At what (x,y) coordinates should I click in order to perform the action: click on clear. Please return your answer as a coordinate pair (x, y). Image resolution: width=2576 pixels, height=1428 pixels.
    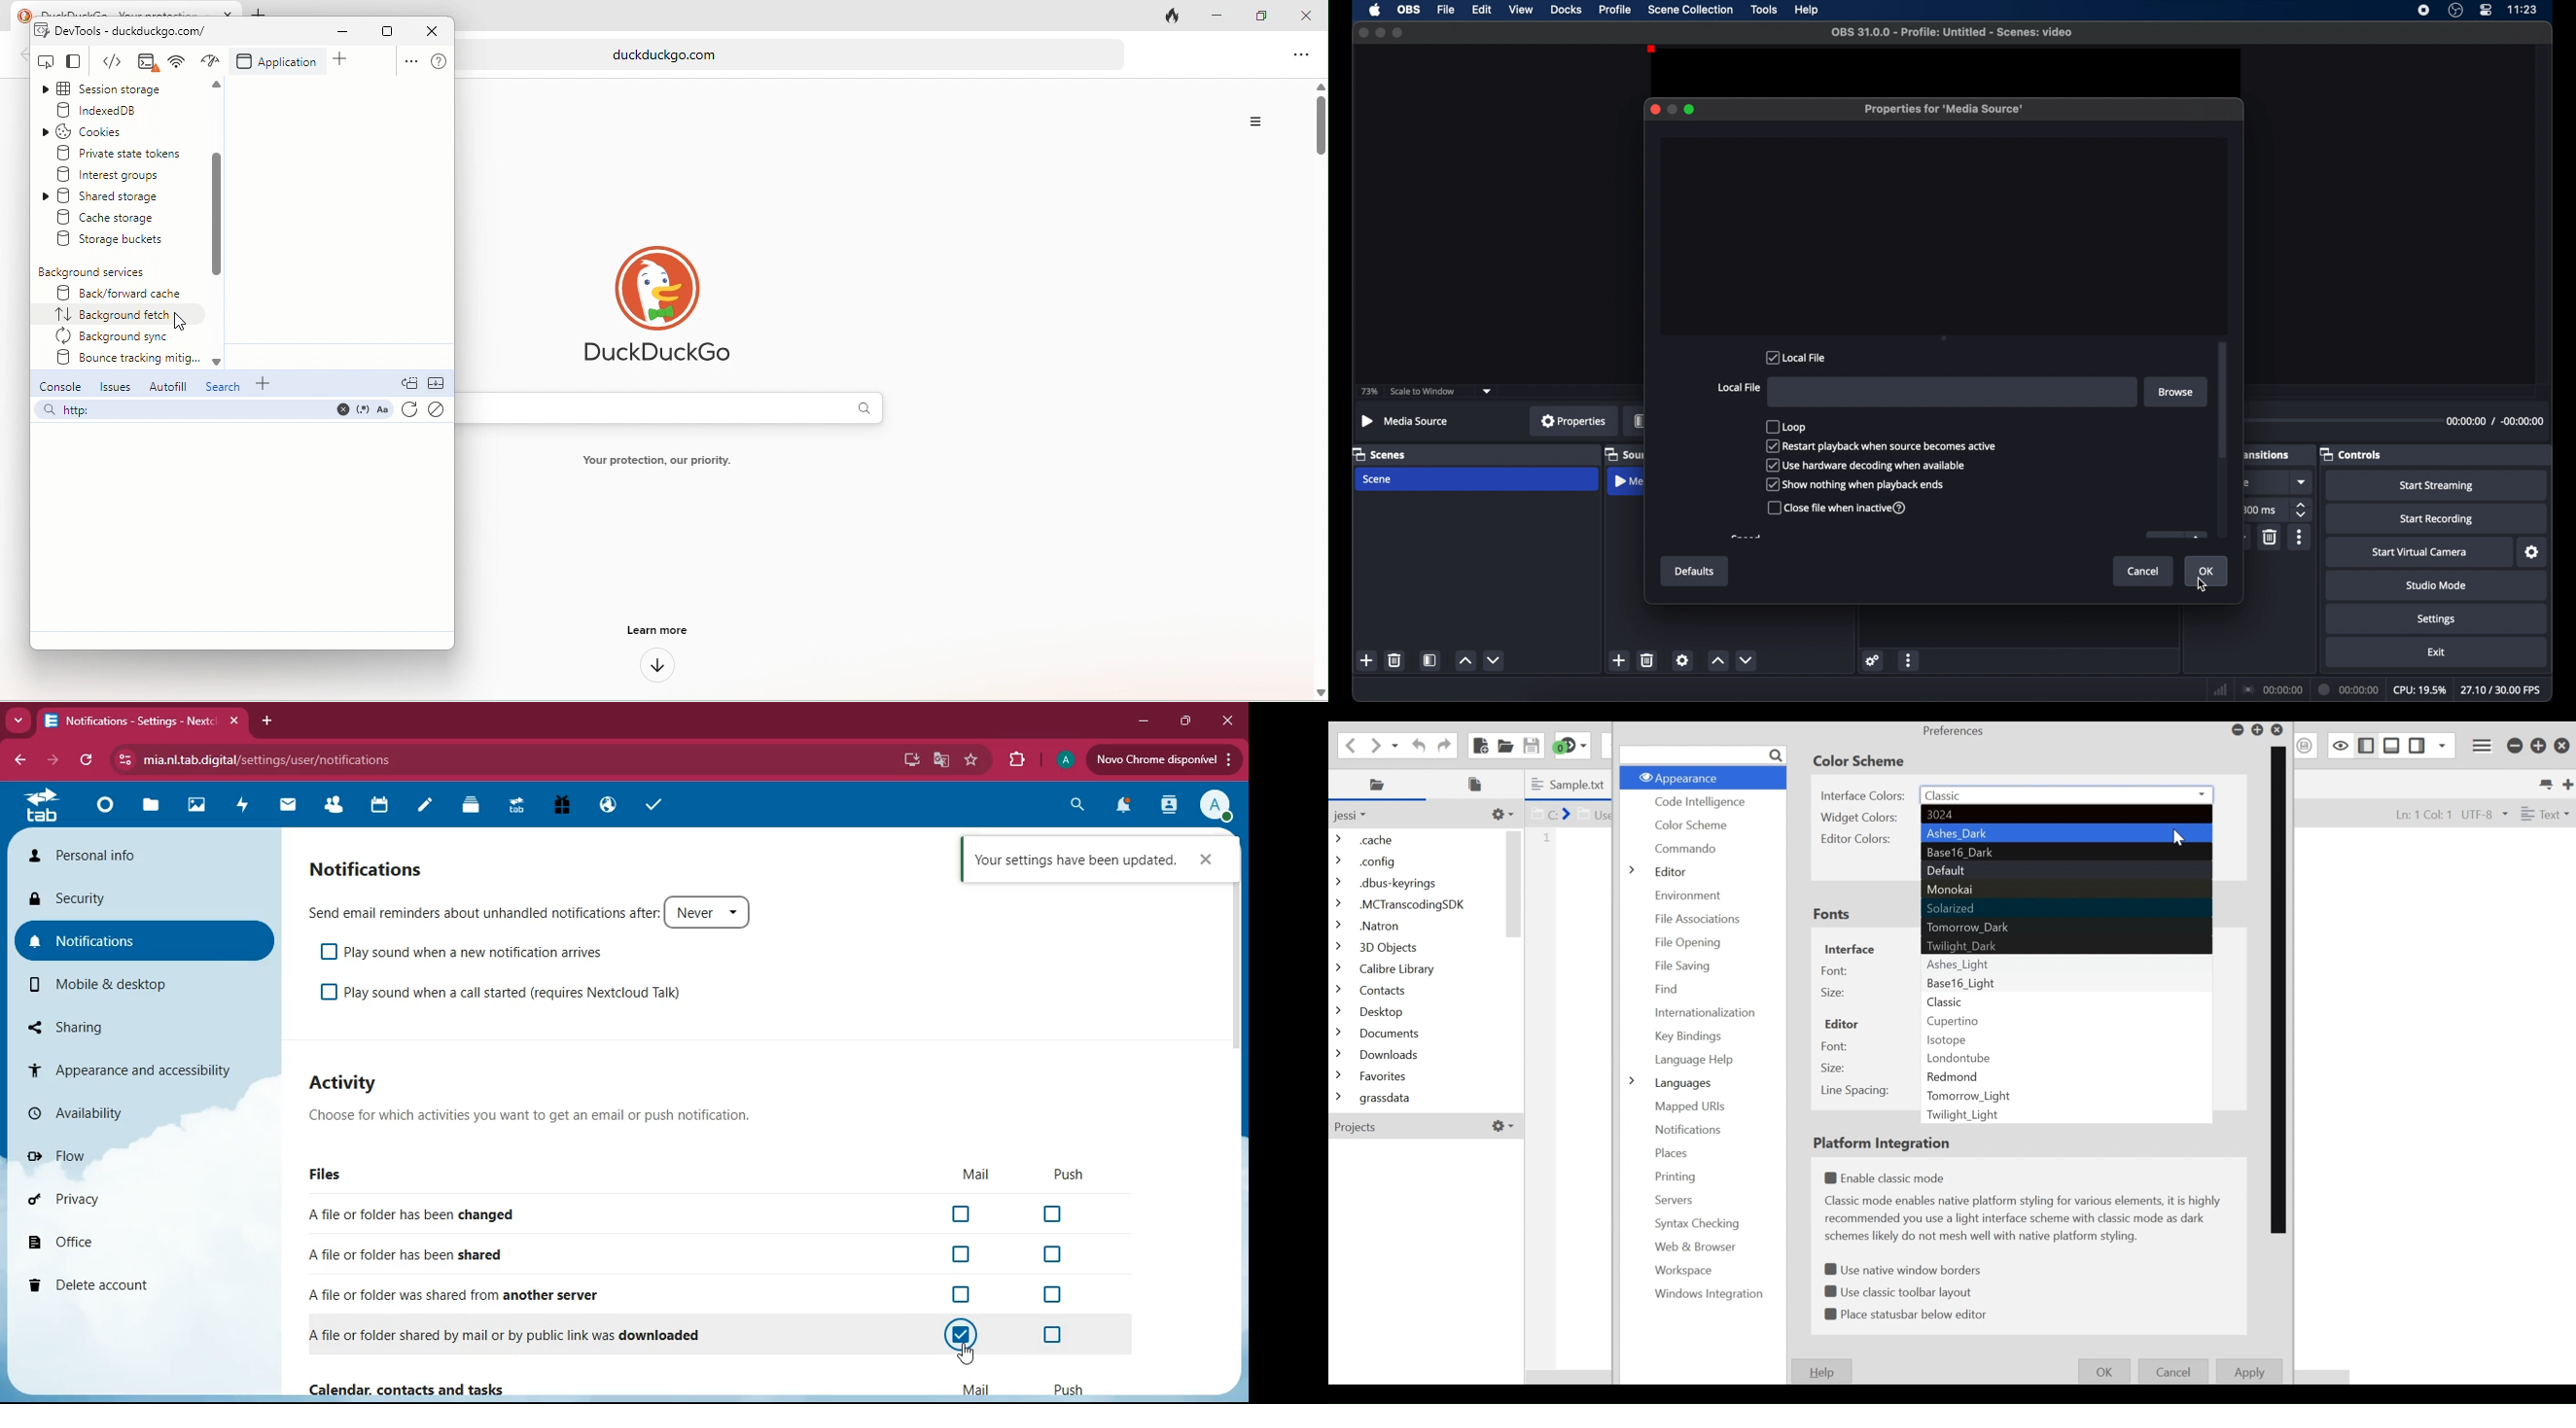
    Looking at the image, I should click on (438, 411).